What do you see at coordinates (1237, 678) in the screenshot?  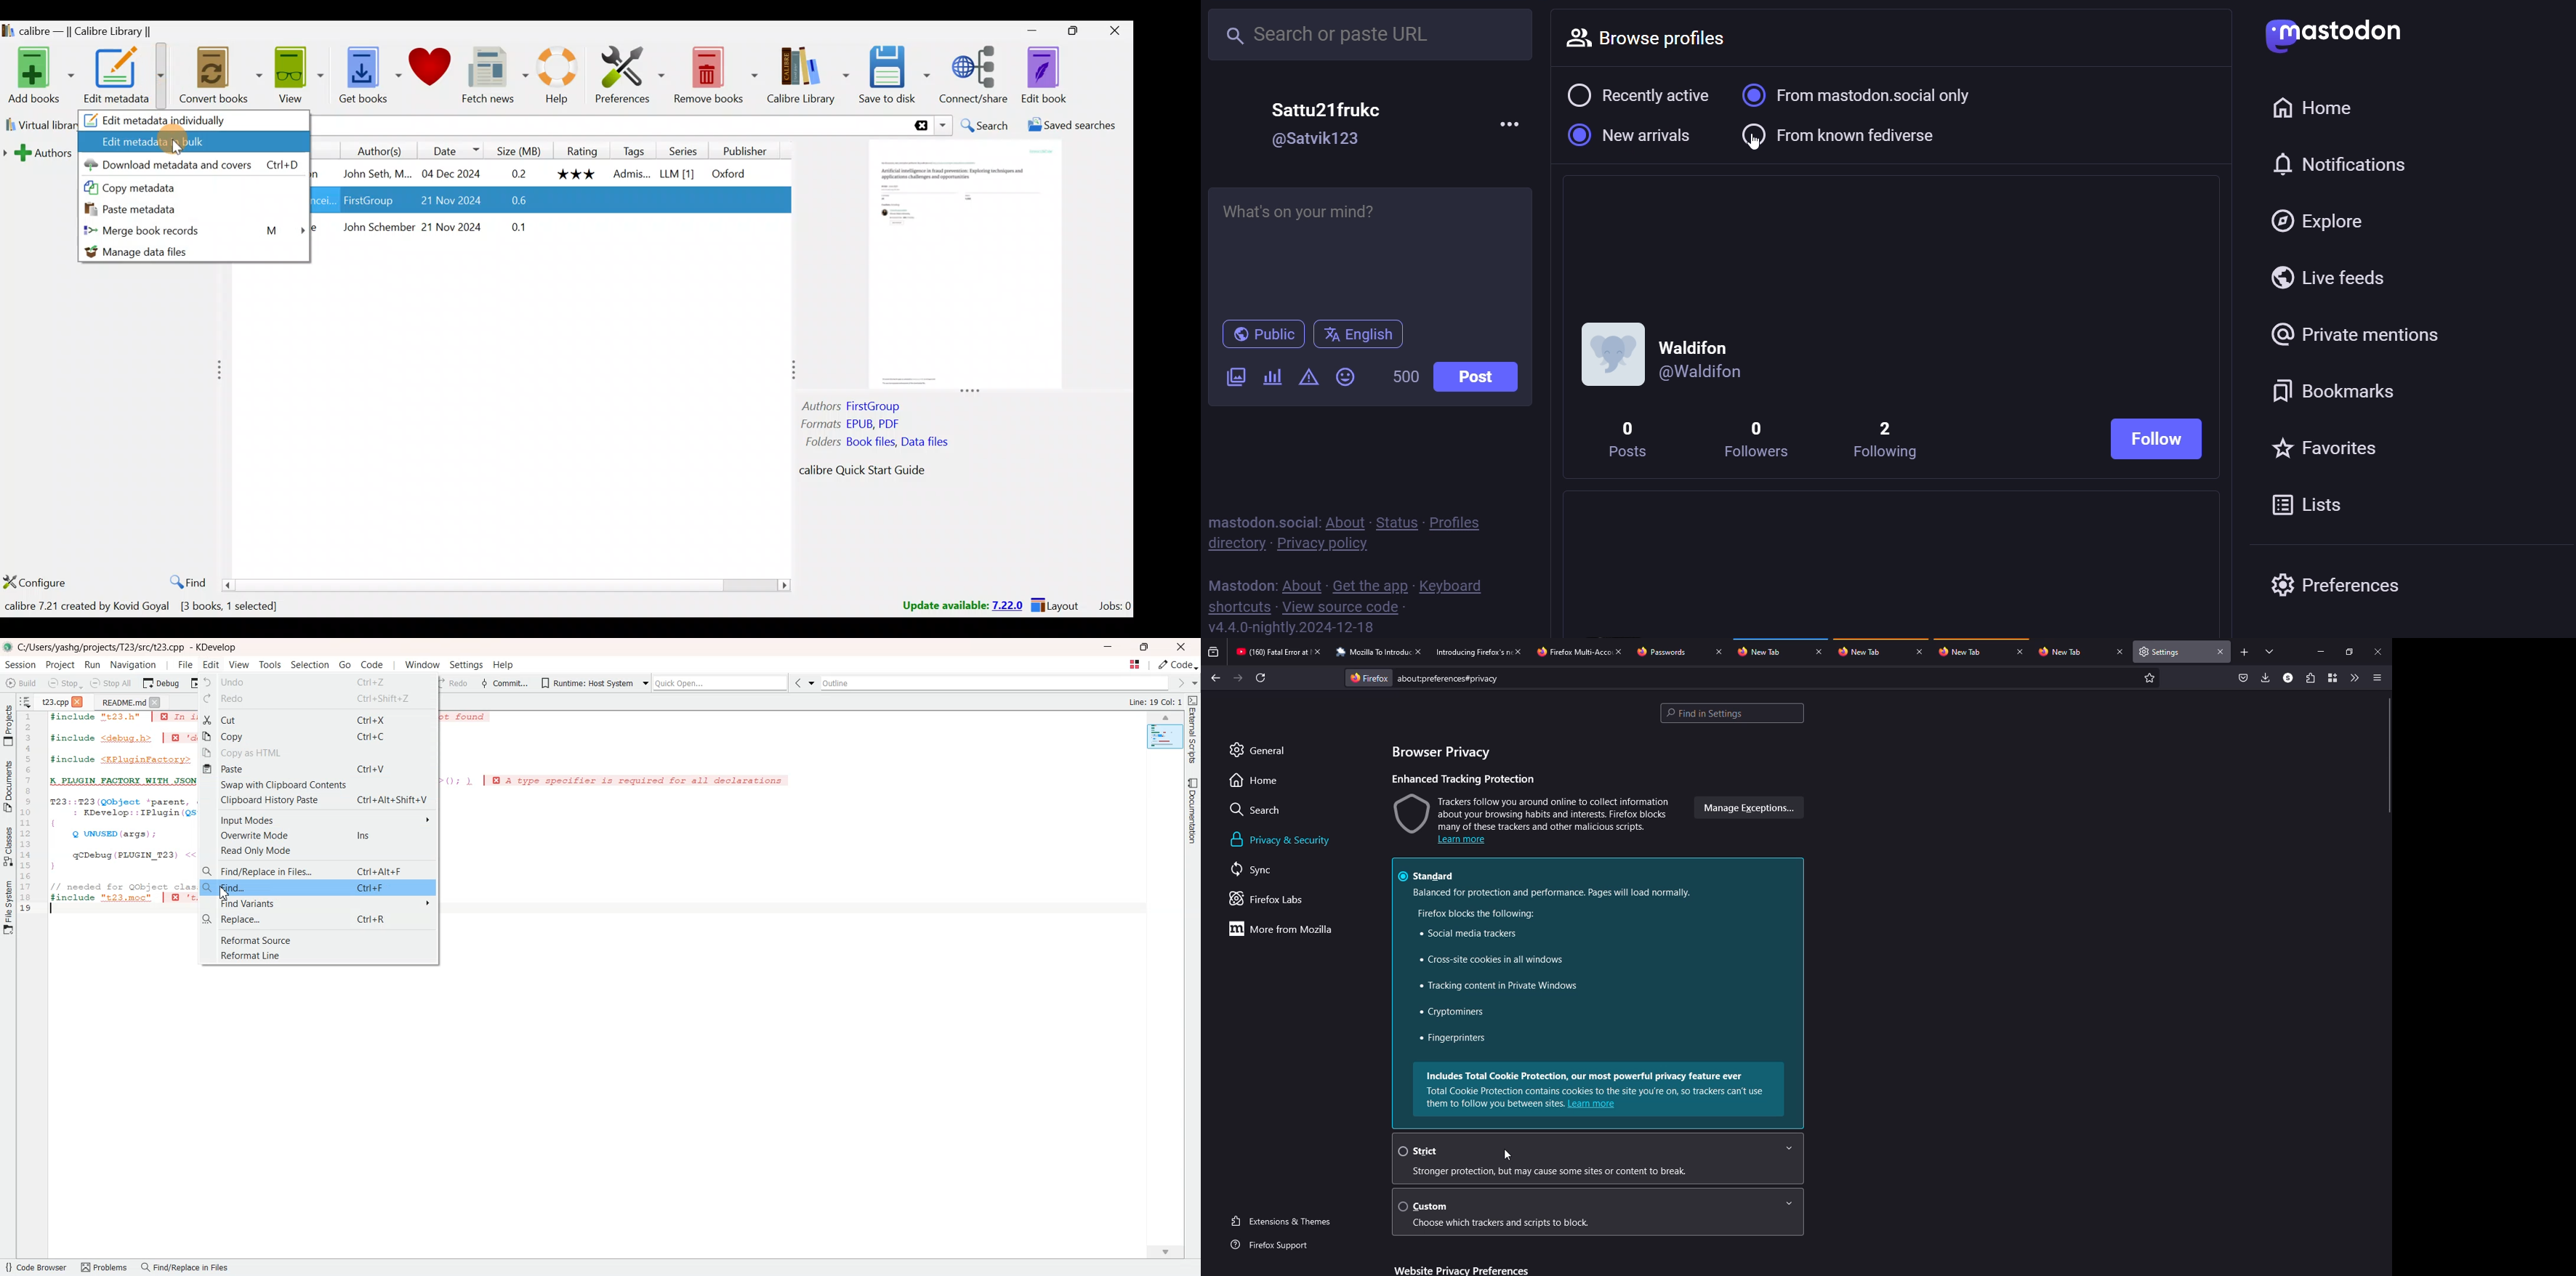 I see `forward` at bounding box center [1237, 678].